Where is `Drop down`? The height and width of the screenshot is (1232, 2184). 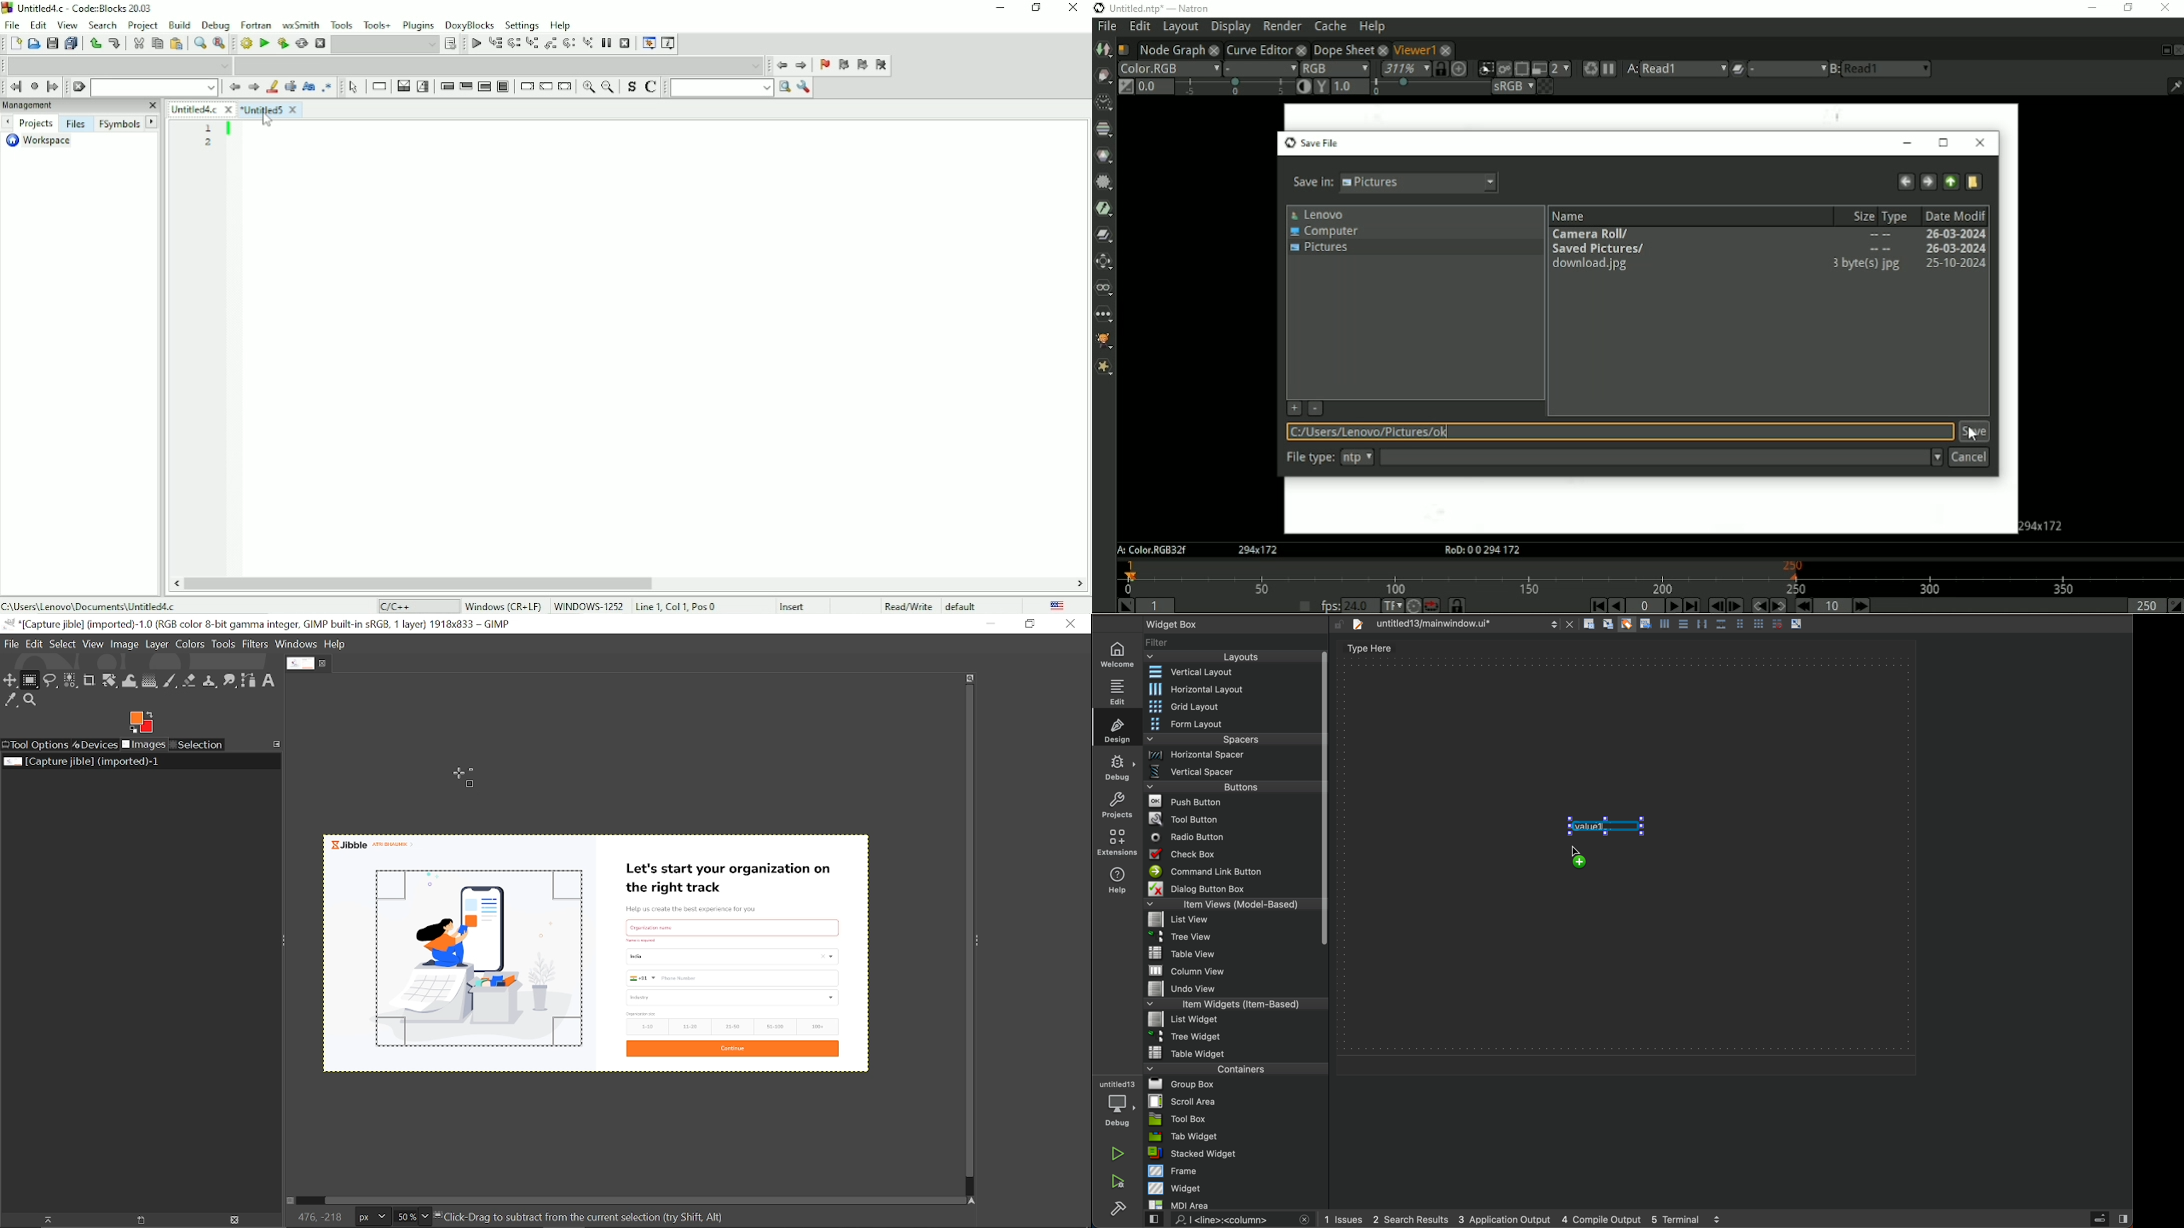 Drop down is located at coordinates (119, 66).